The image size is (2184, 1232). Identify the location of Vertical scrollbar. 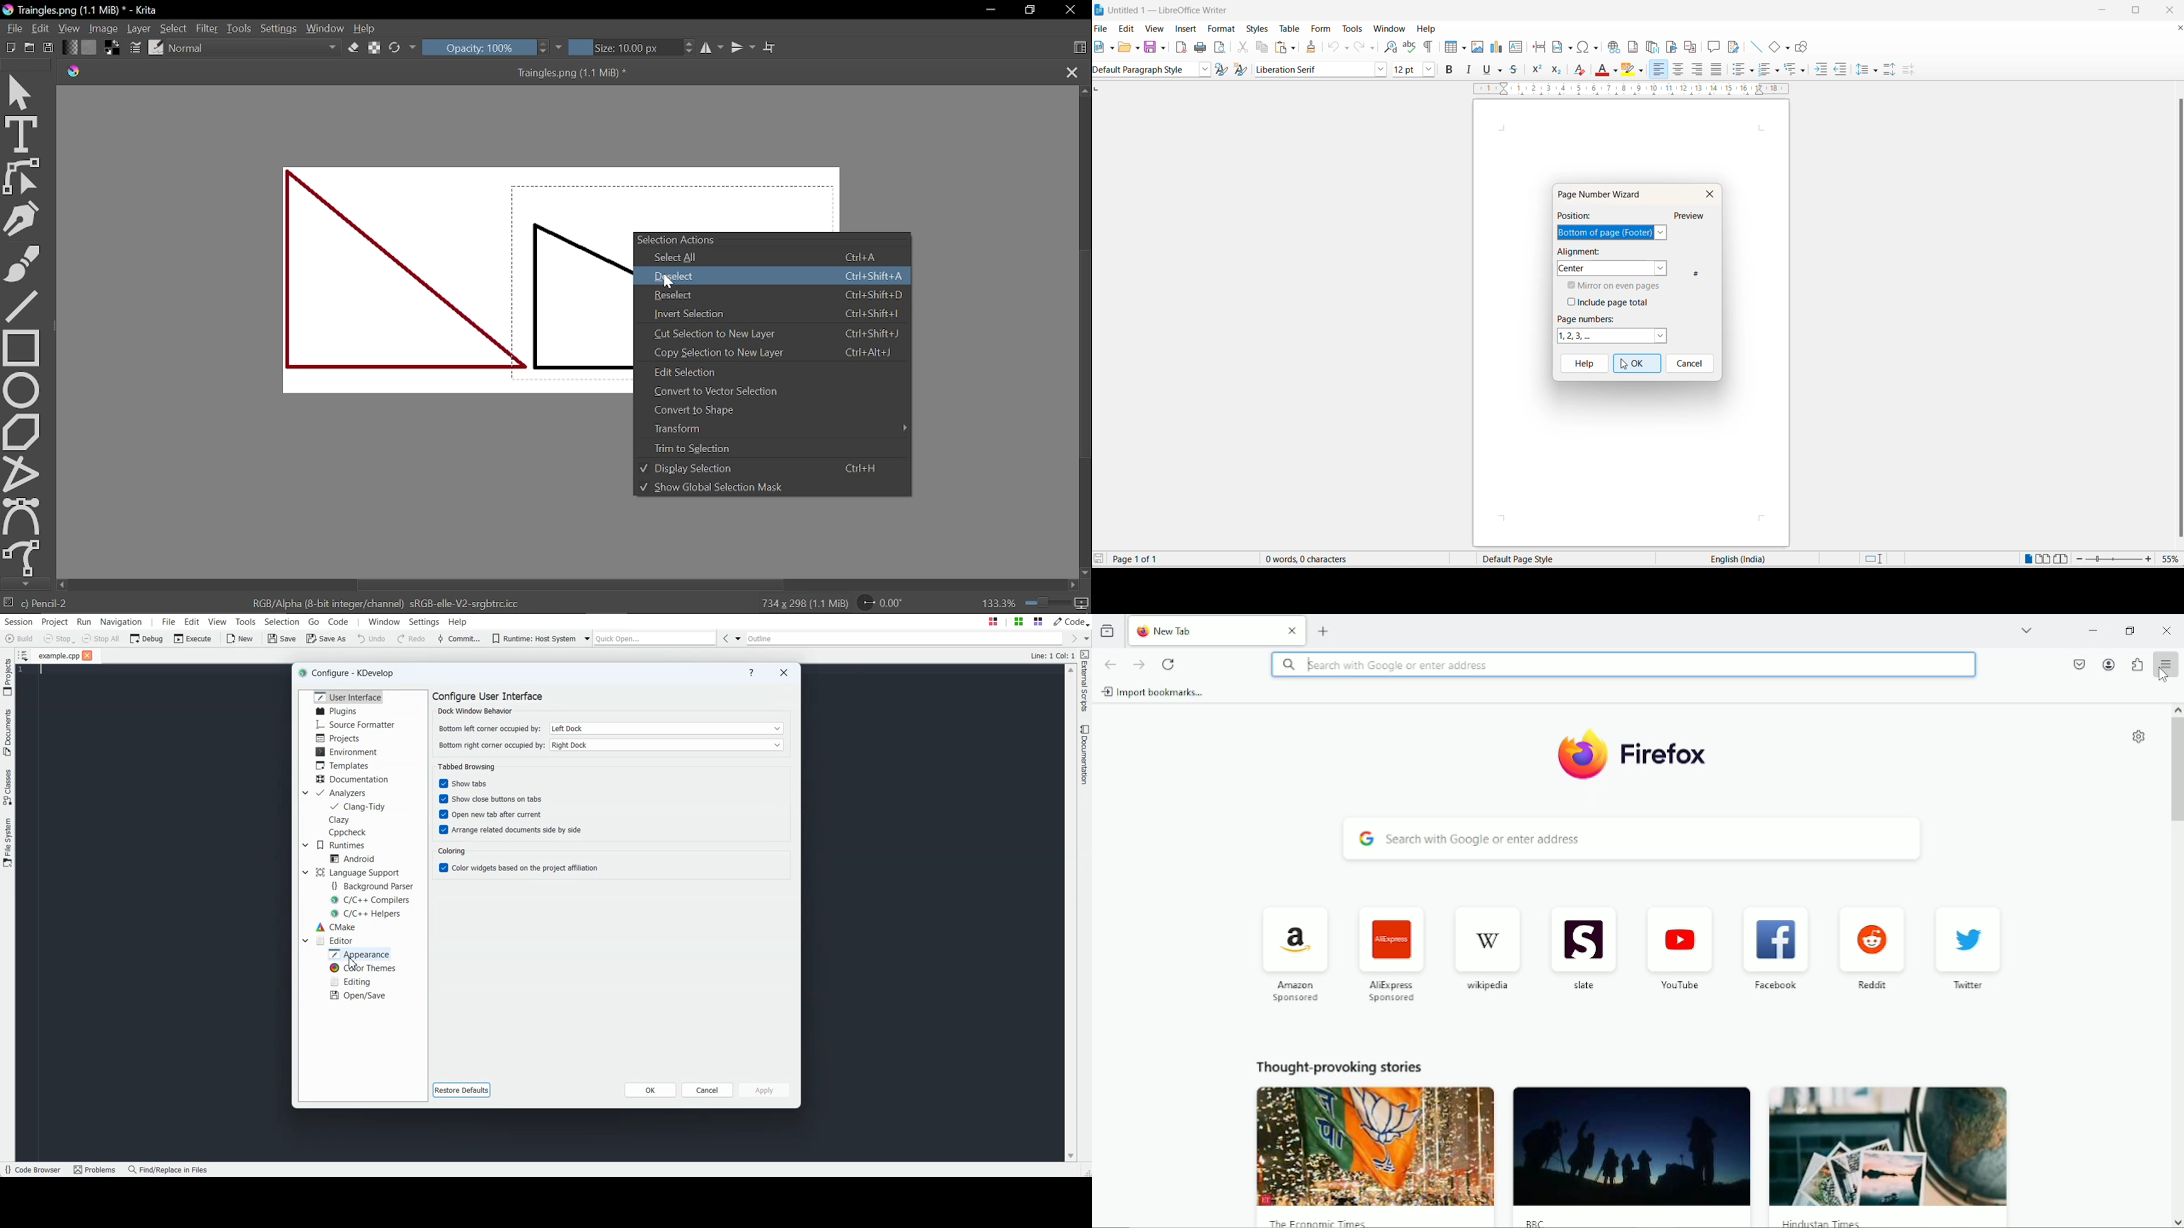
(1085, 358).